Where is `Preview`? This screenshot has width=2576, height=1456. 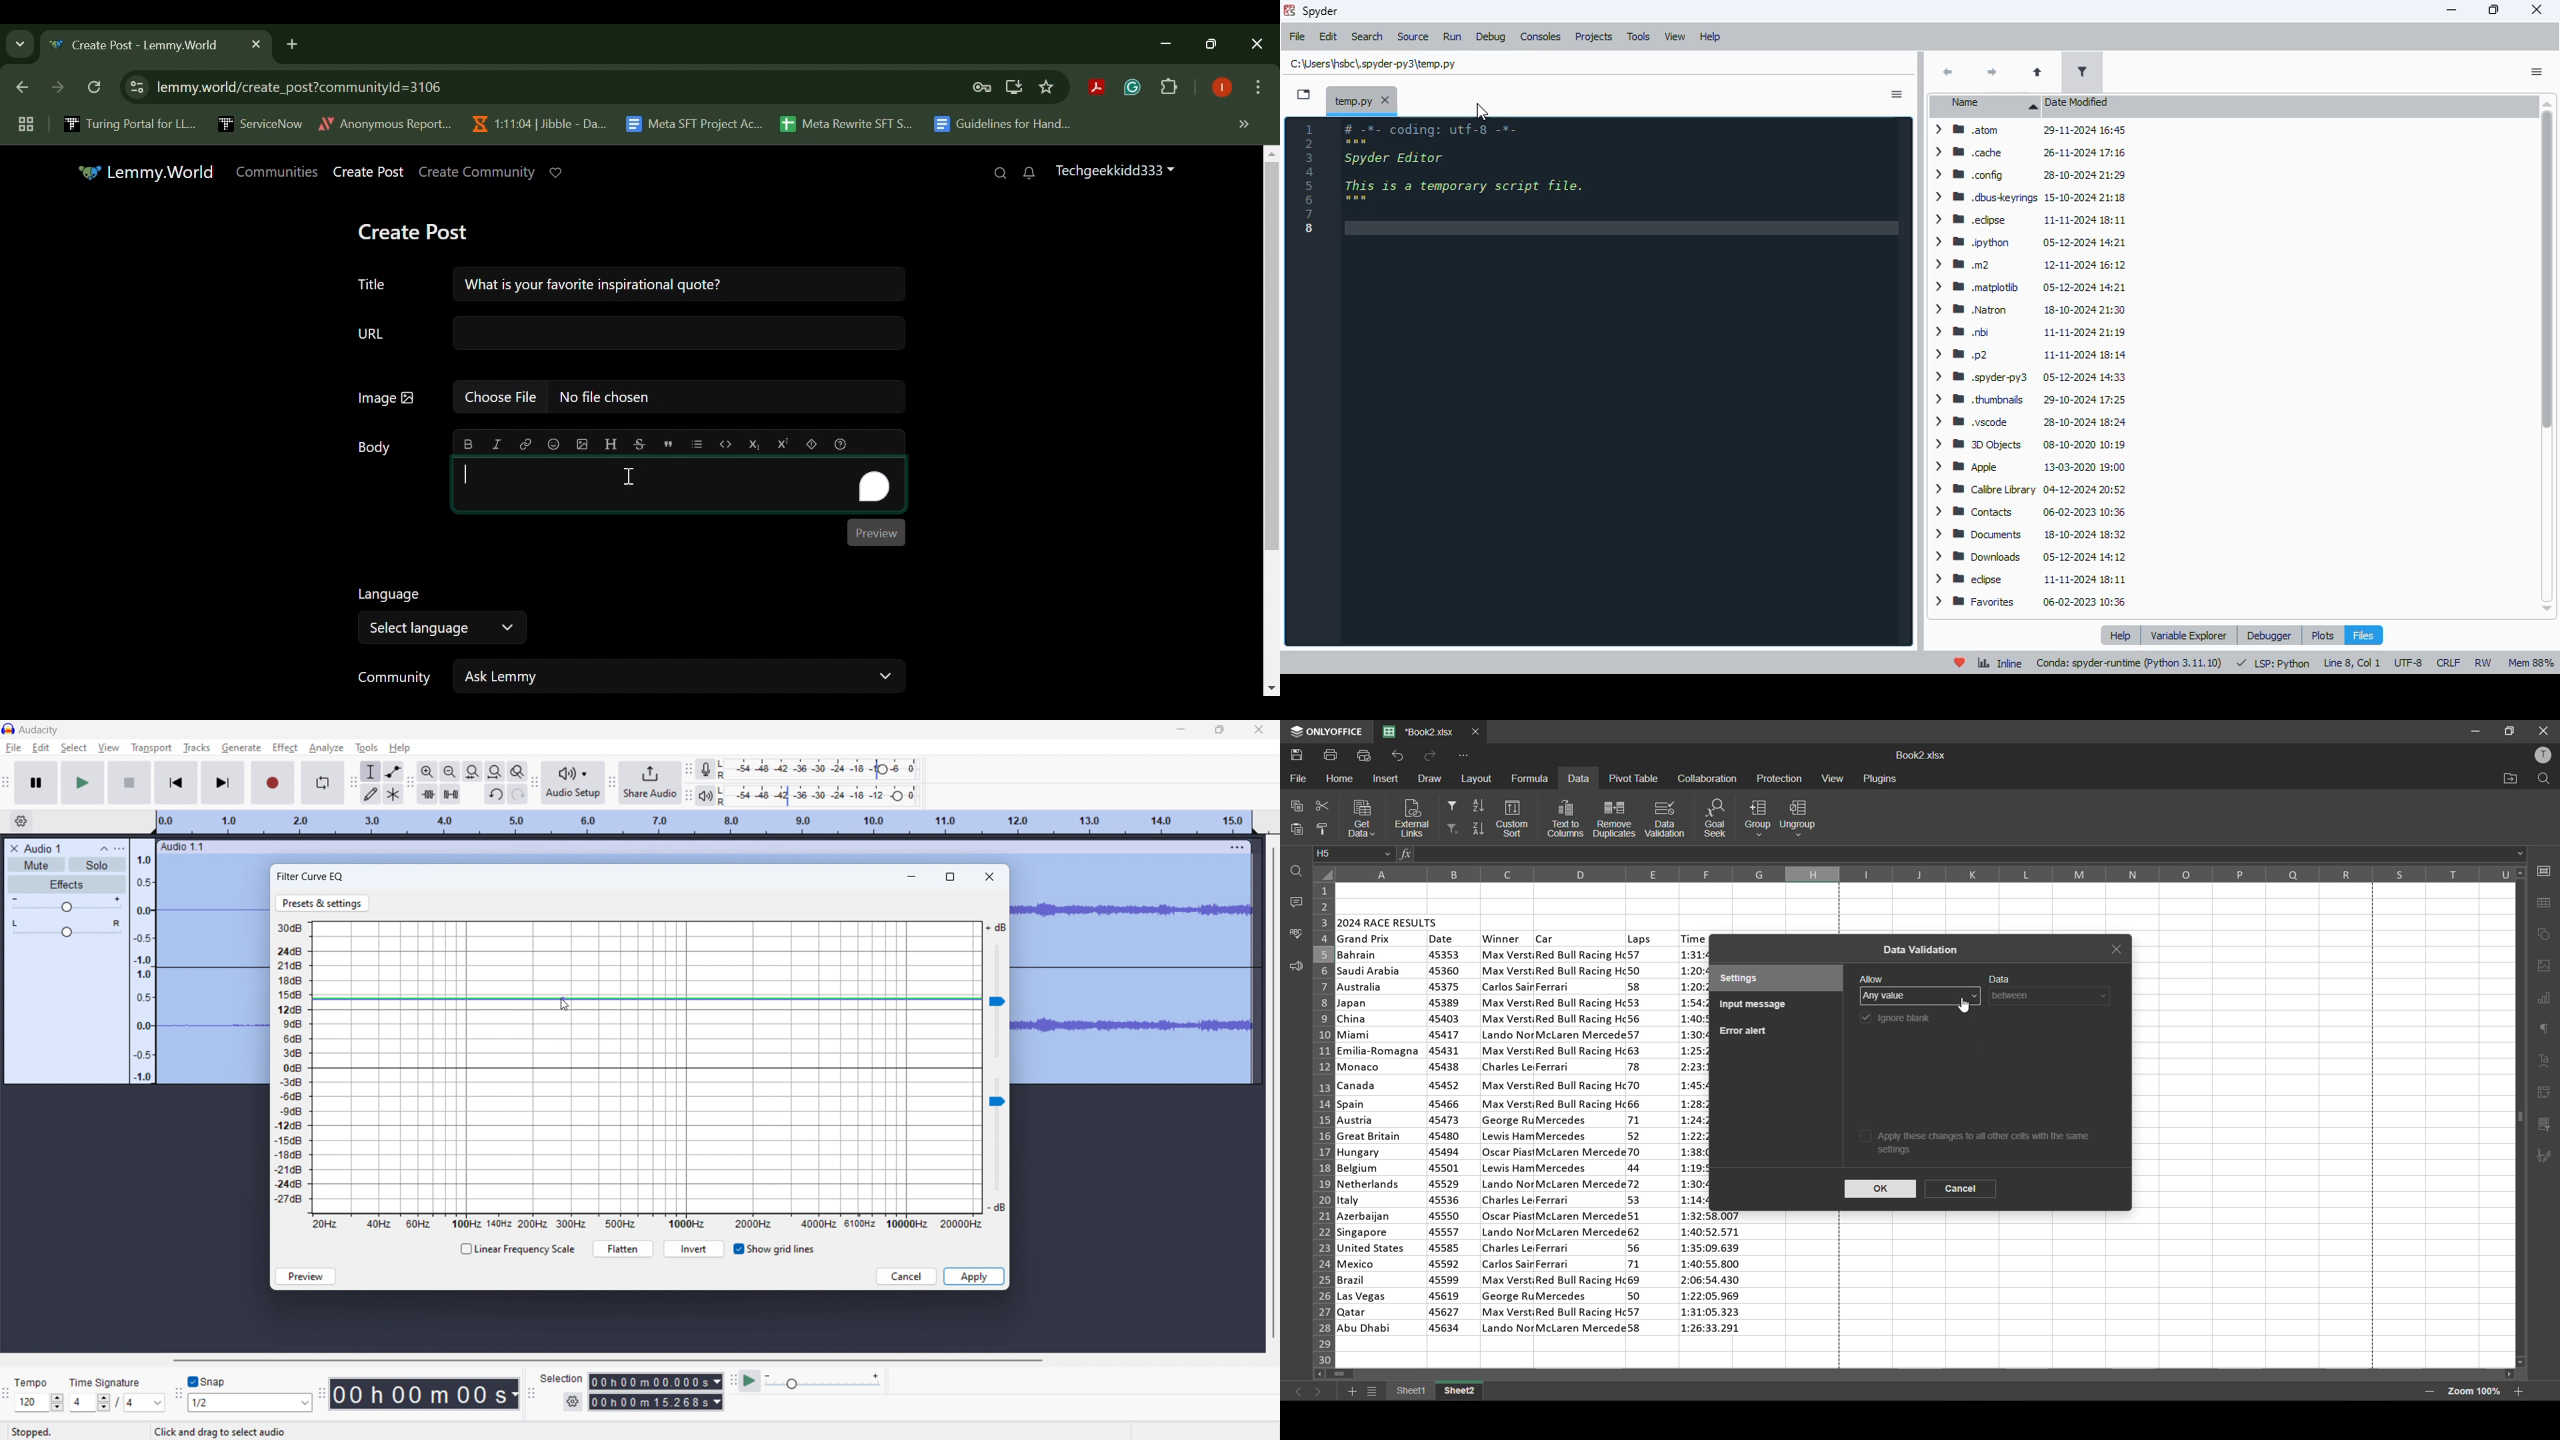 Preview is located at coordinates (877, 533).